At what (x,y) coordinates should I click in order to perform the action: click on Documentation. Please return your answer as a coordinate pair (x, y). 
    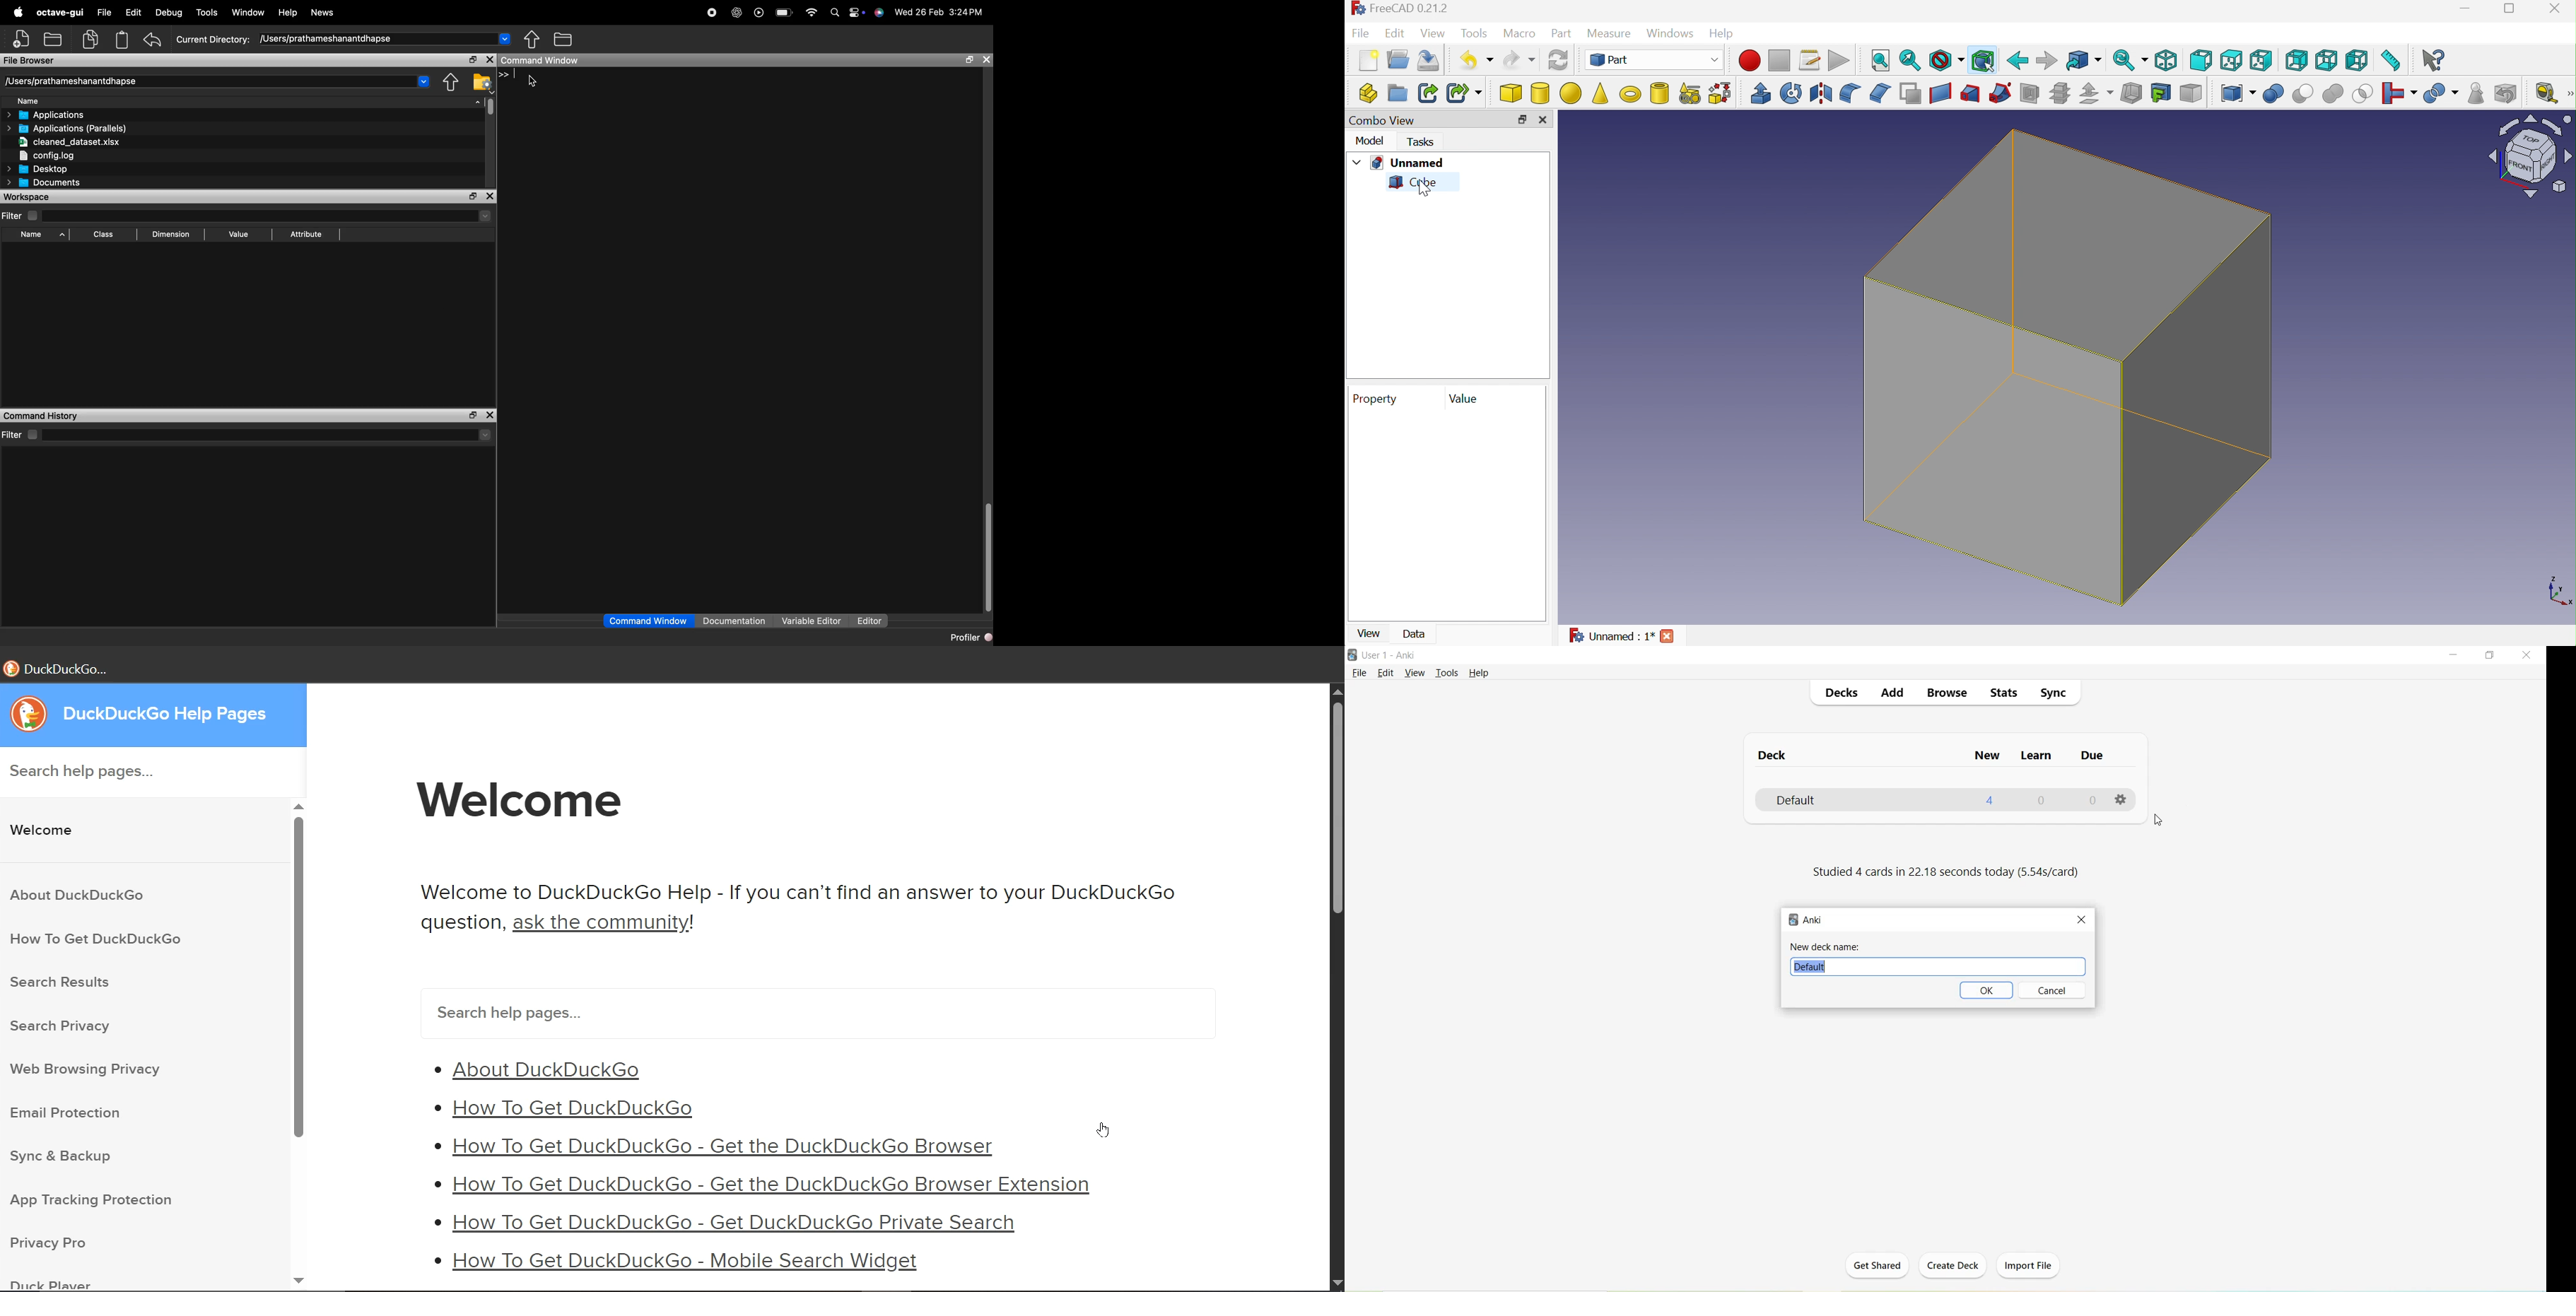
    Looking at the image, I should click on (737, 621).